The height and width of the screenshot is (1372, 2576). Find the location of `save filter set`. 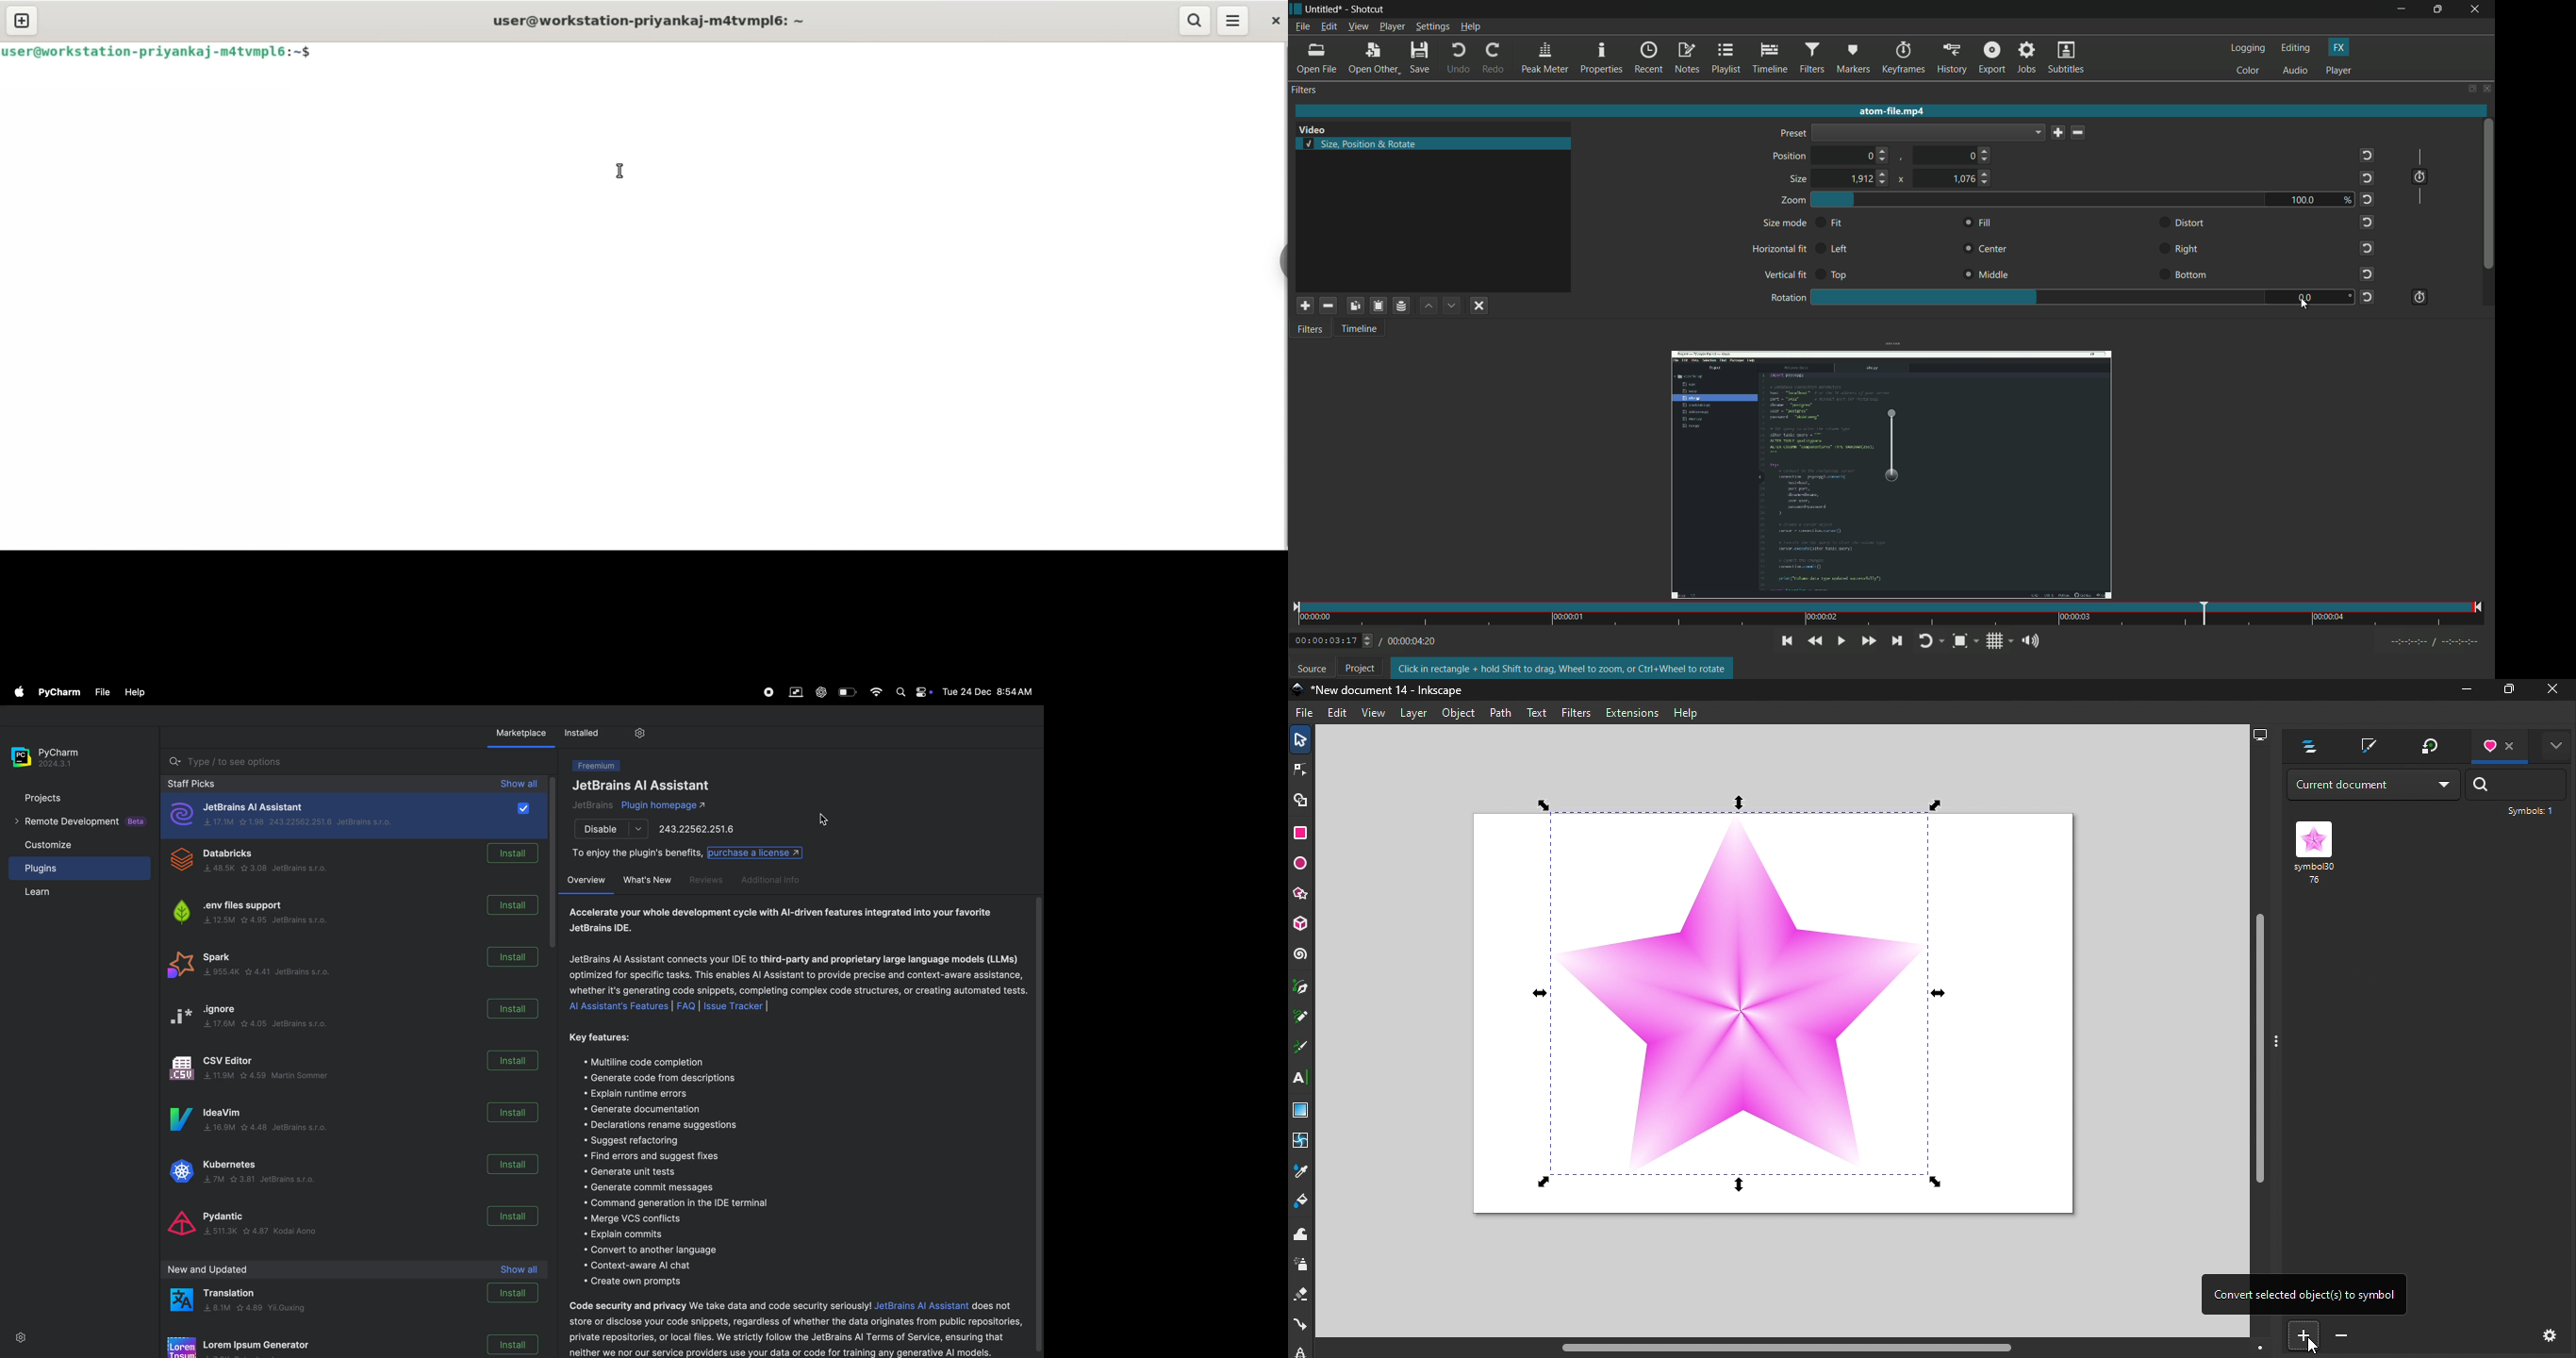

save filter set is located at coordinates (1401, 307).